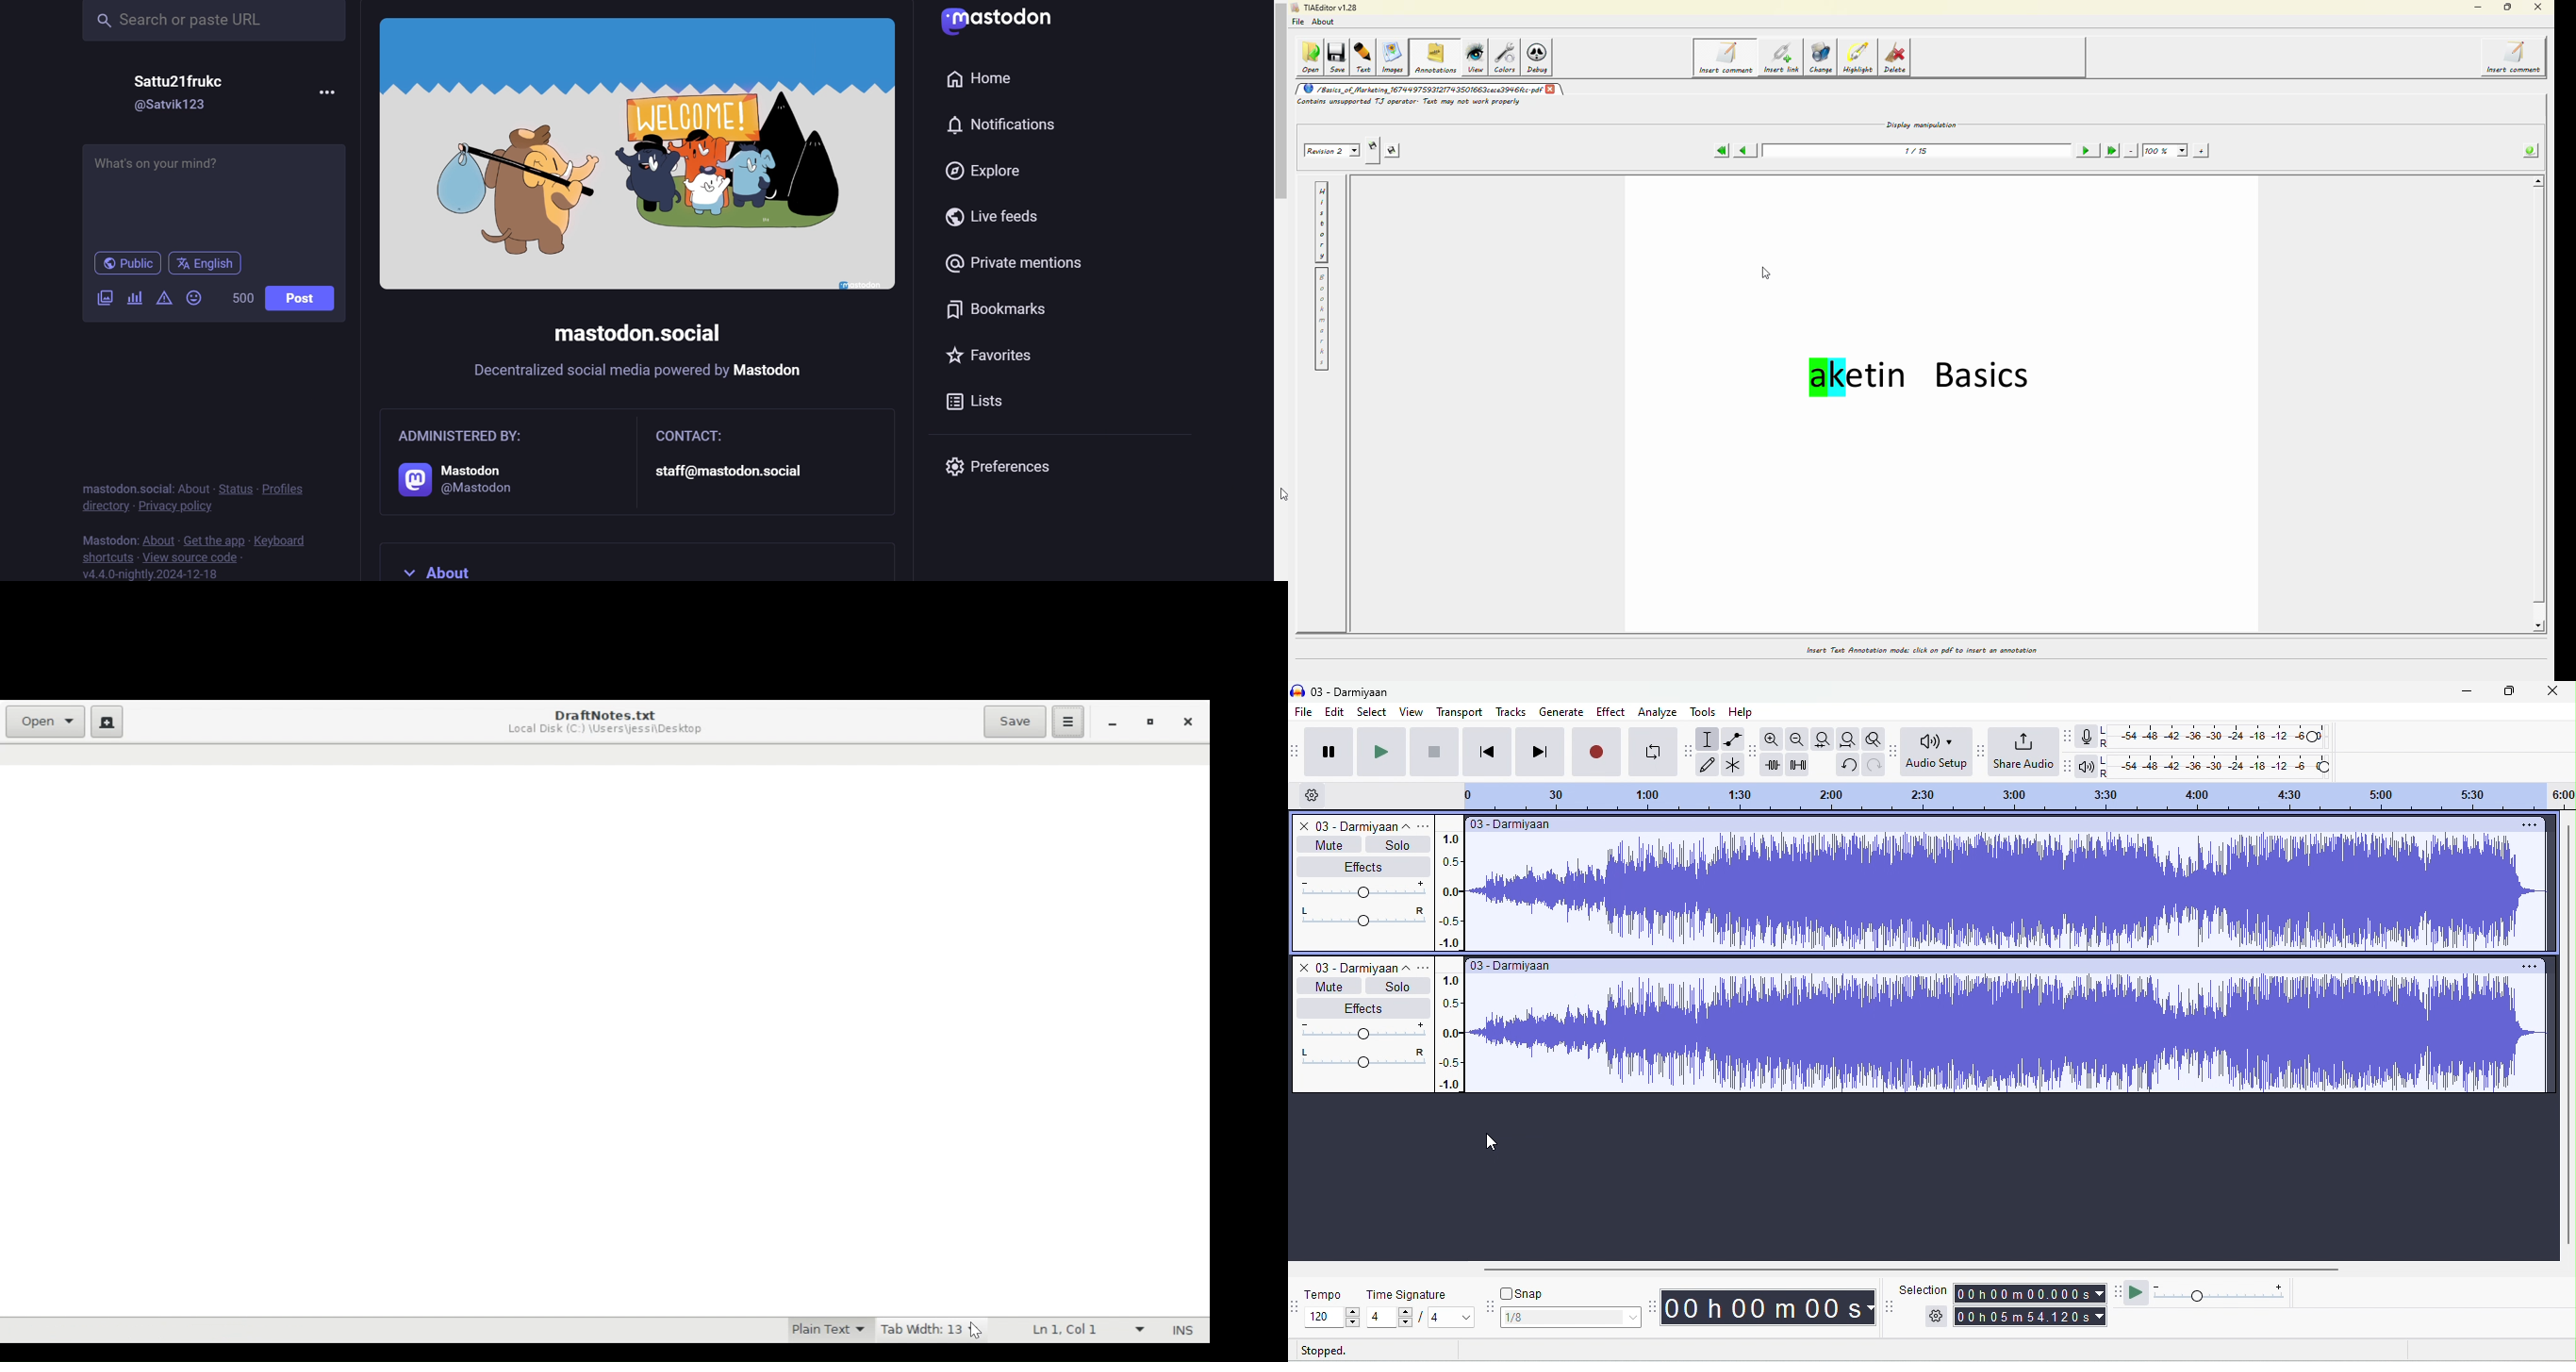 The width and height of the screenshot is (2576, 1372). Describe the element at coordinates (1450, 961) in the screenshot. I see `amplitude` at that location.